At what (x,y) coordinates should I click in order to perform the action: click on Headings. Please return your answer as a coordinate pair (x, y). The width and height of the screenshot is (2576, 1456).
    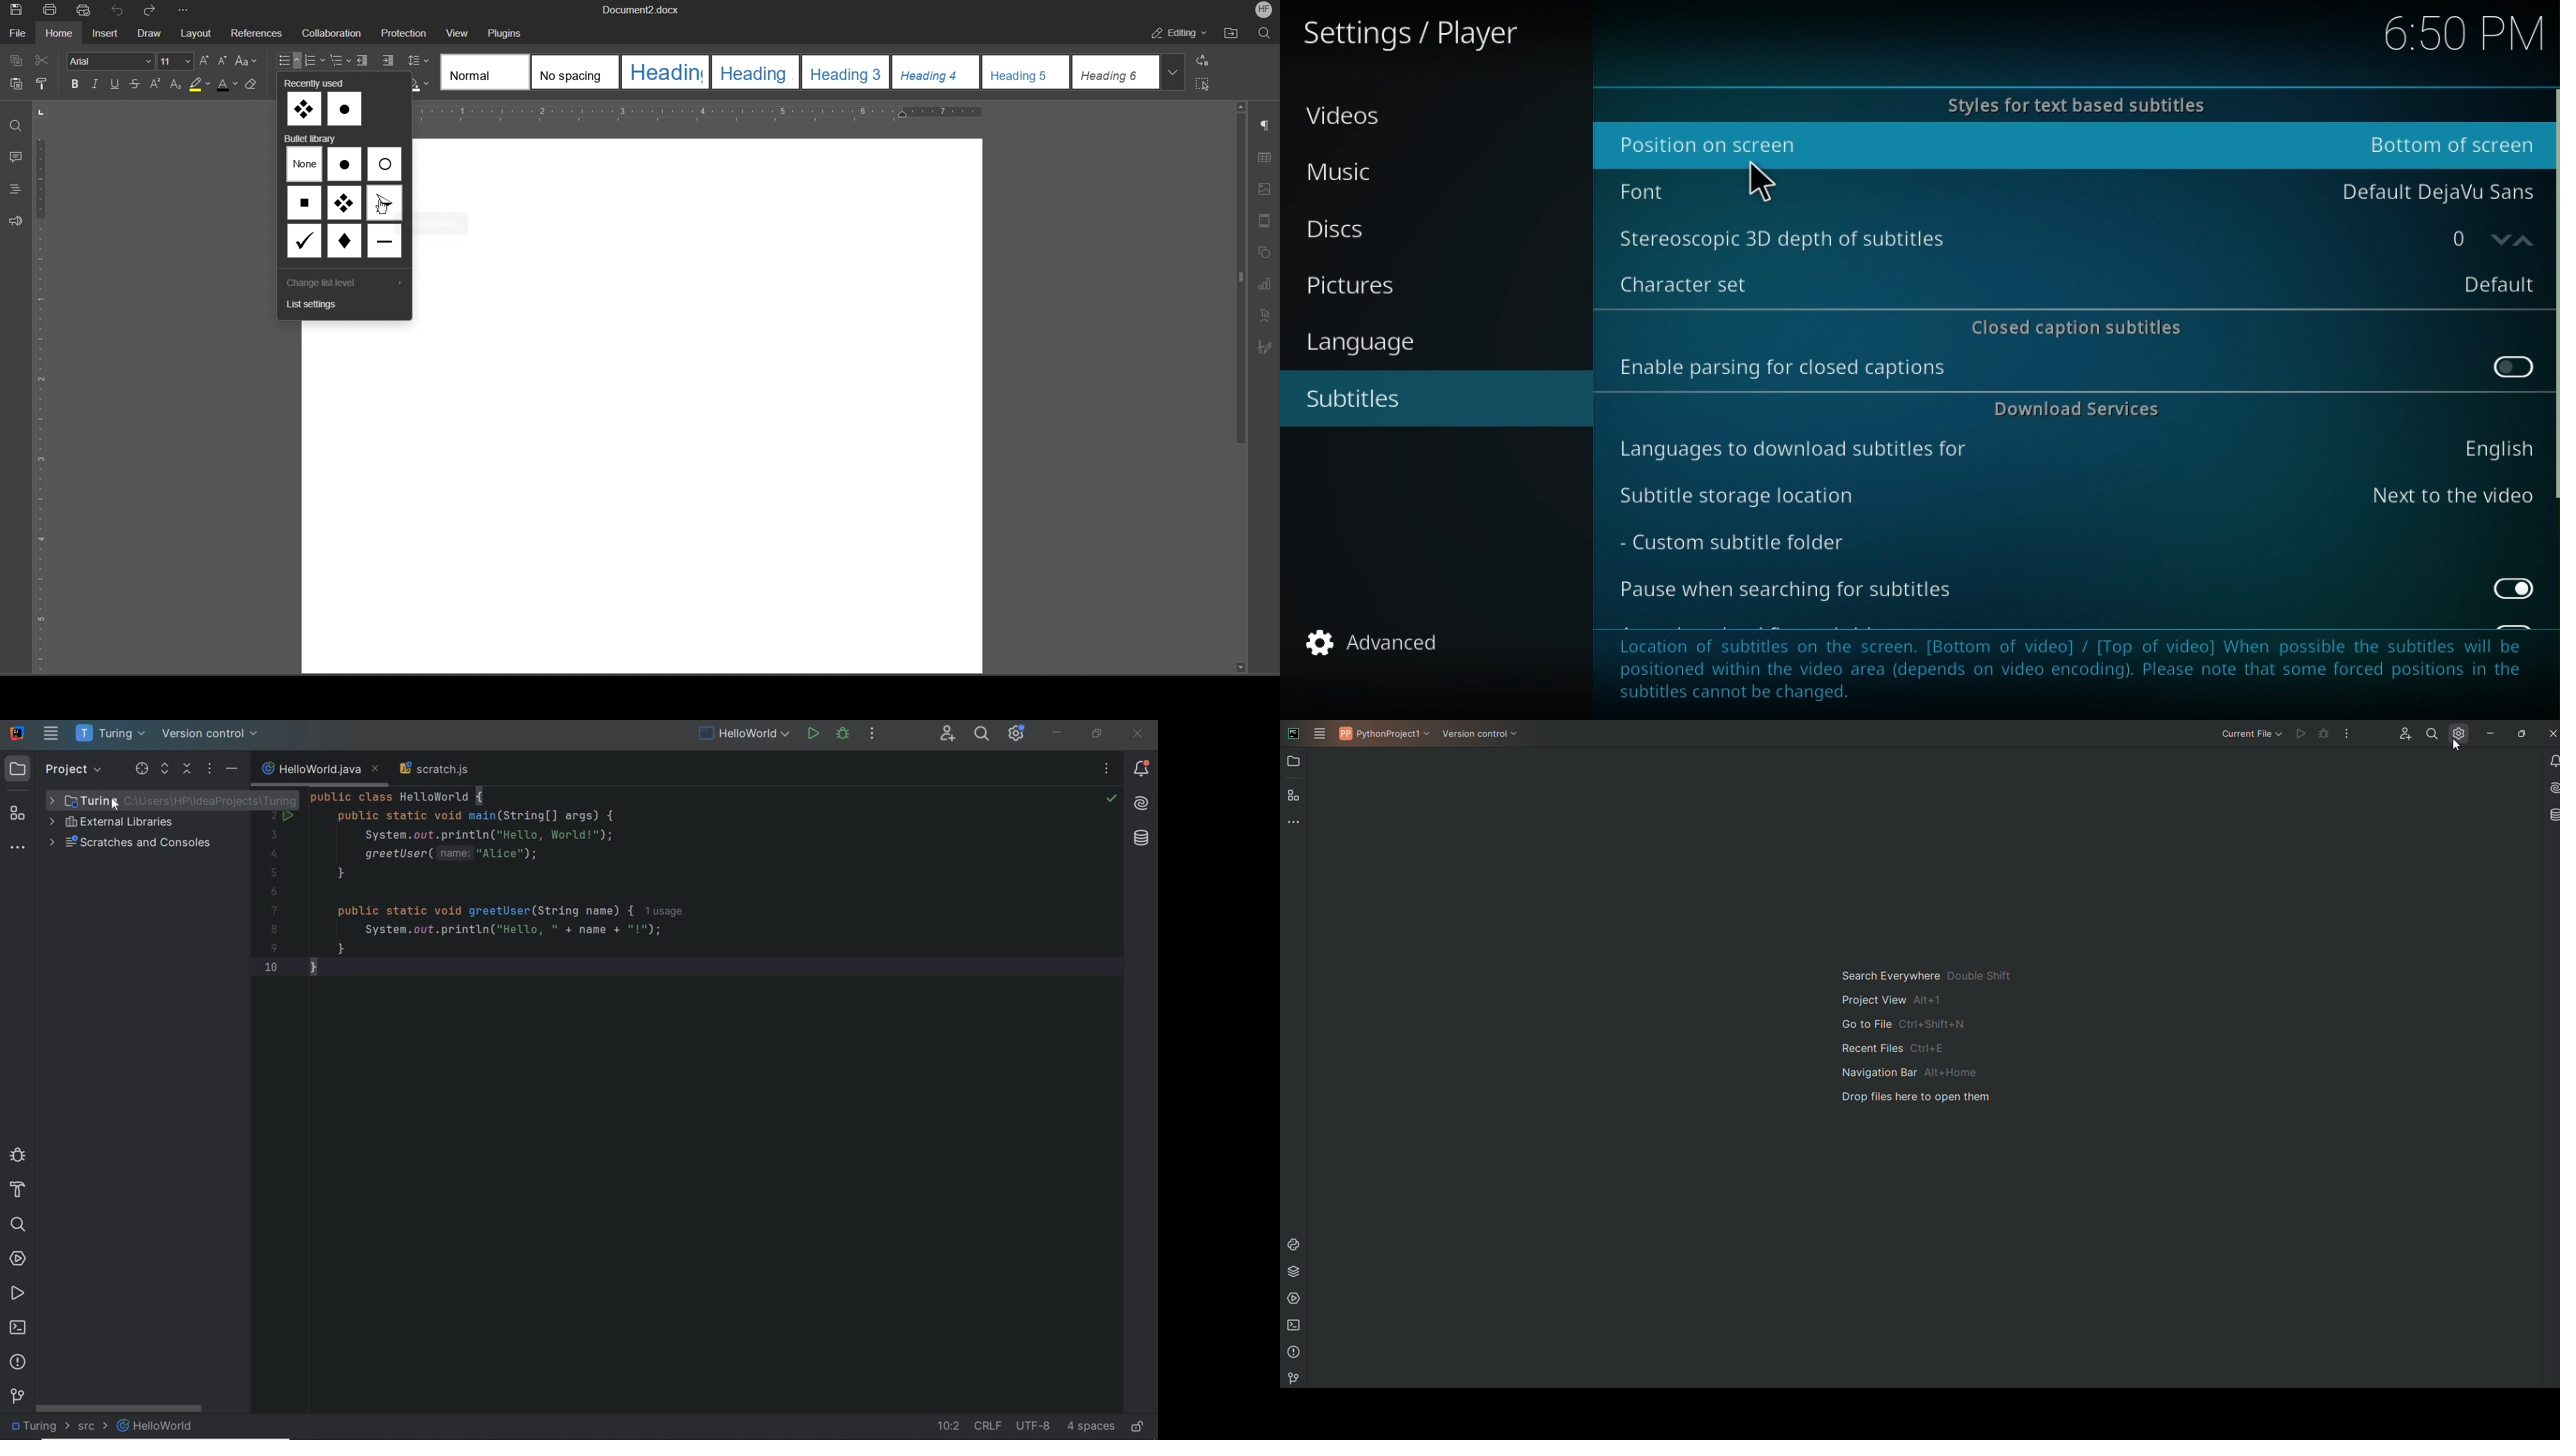
    Looking at the image, I should click on (15, 188).